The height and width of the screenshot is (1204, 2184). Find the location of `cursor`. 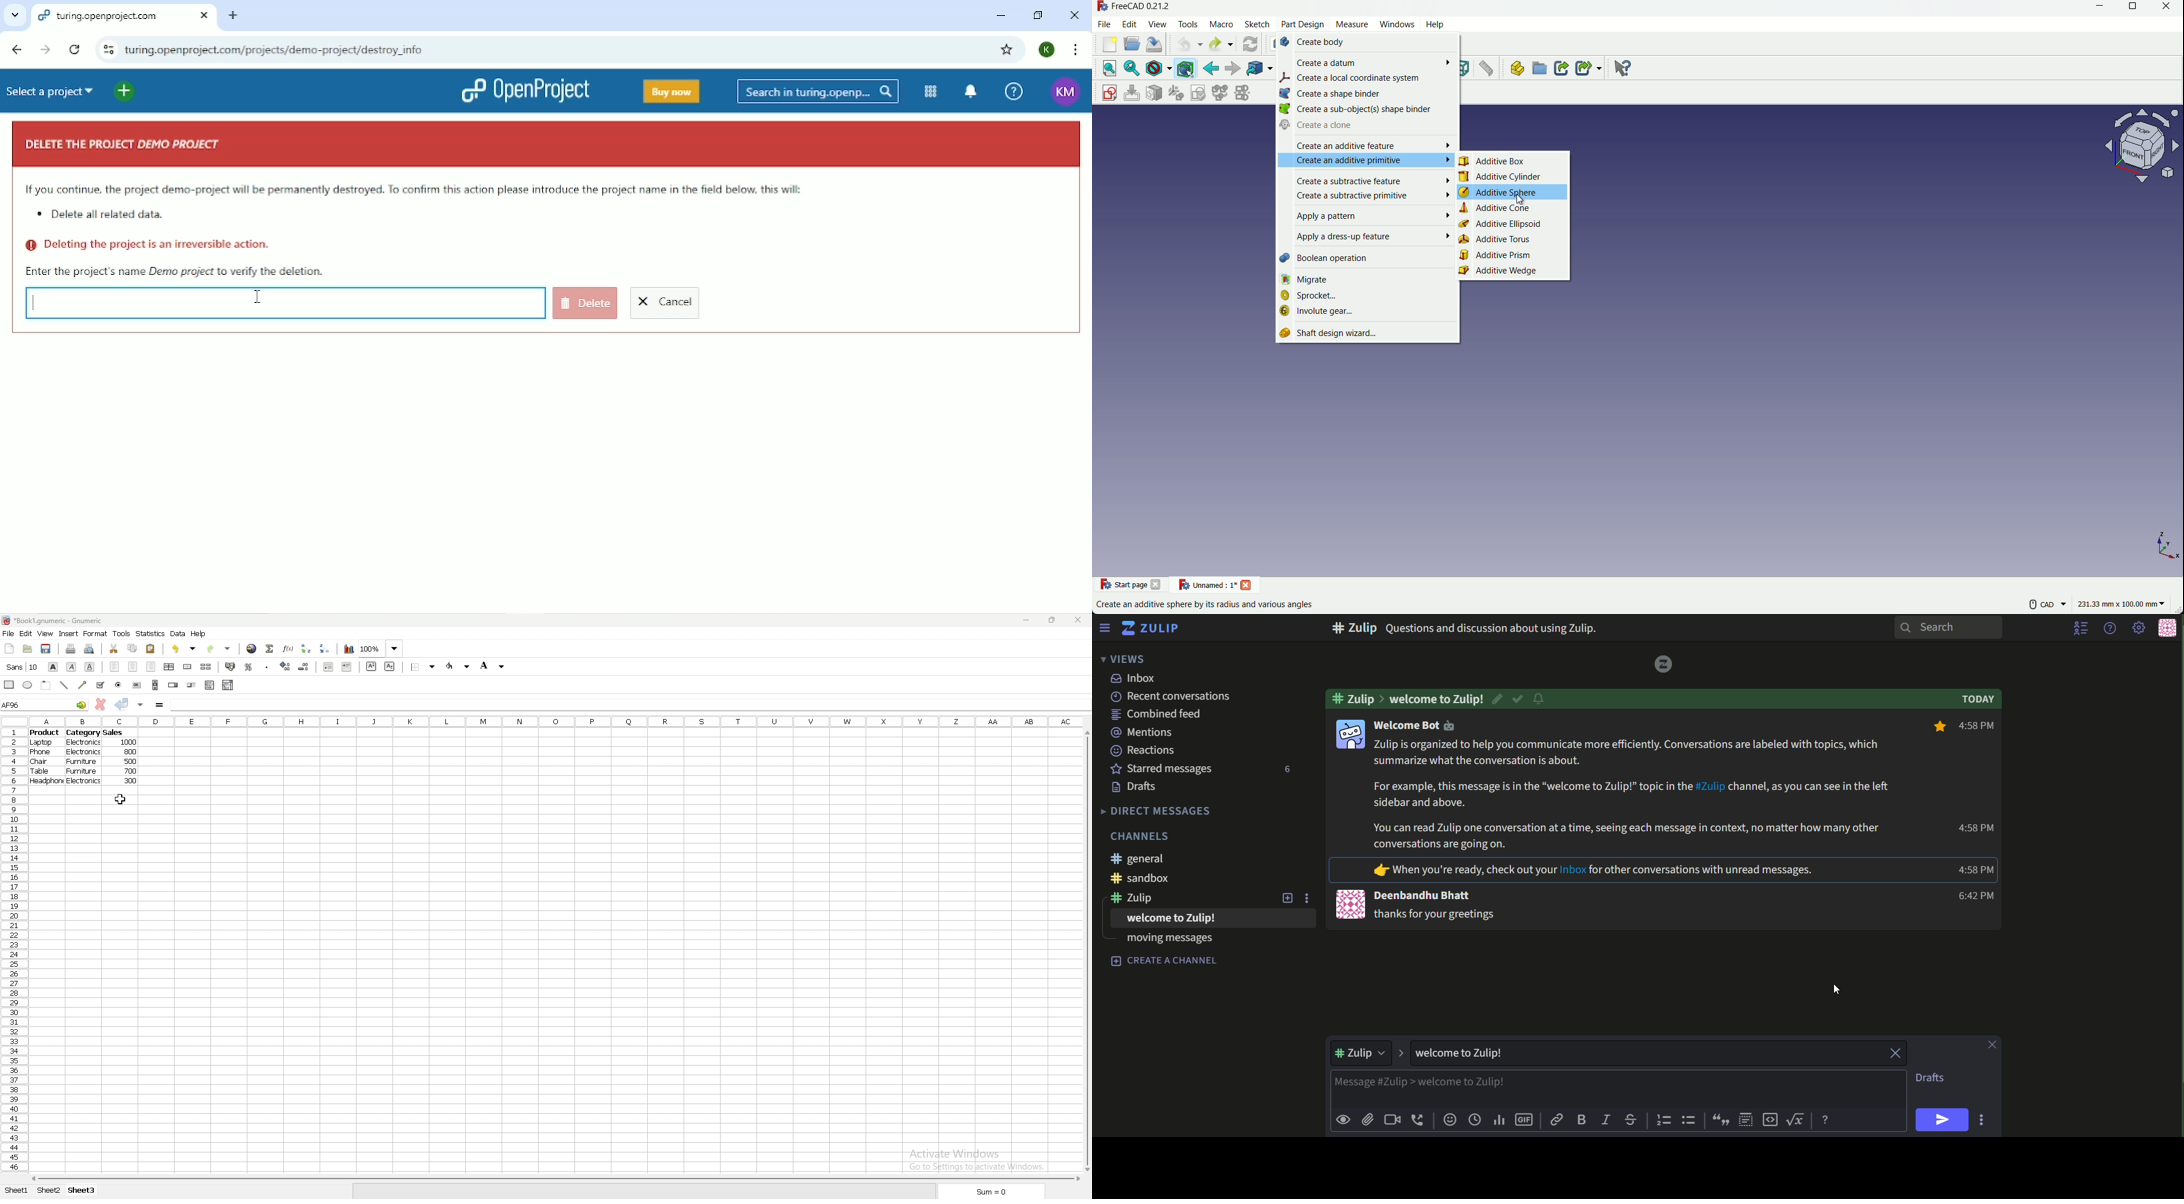

cursor is located at coordinates (119, 799).